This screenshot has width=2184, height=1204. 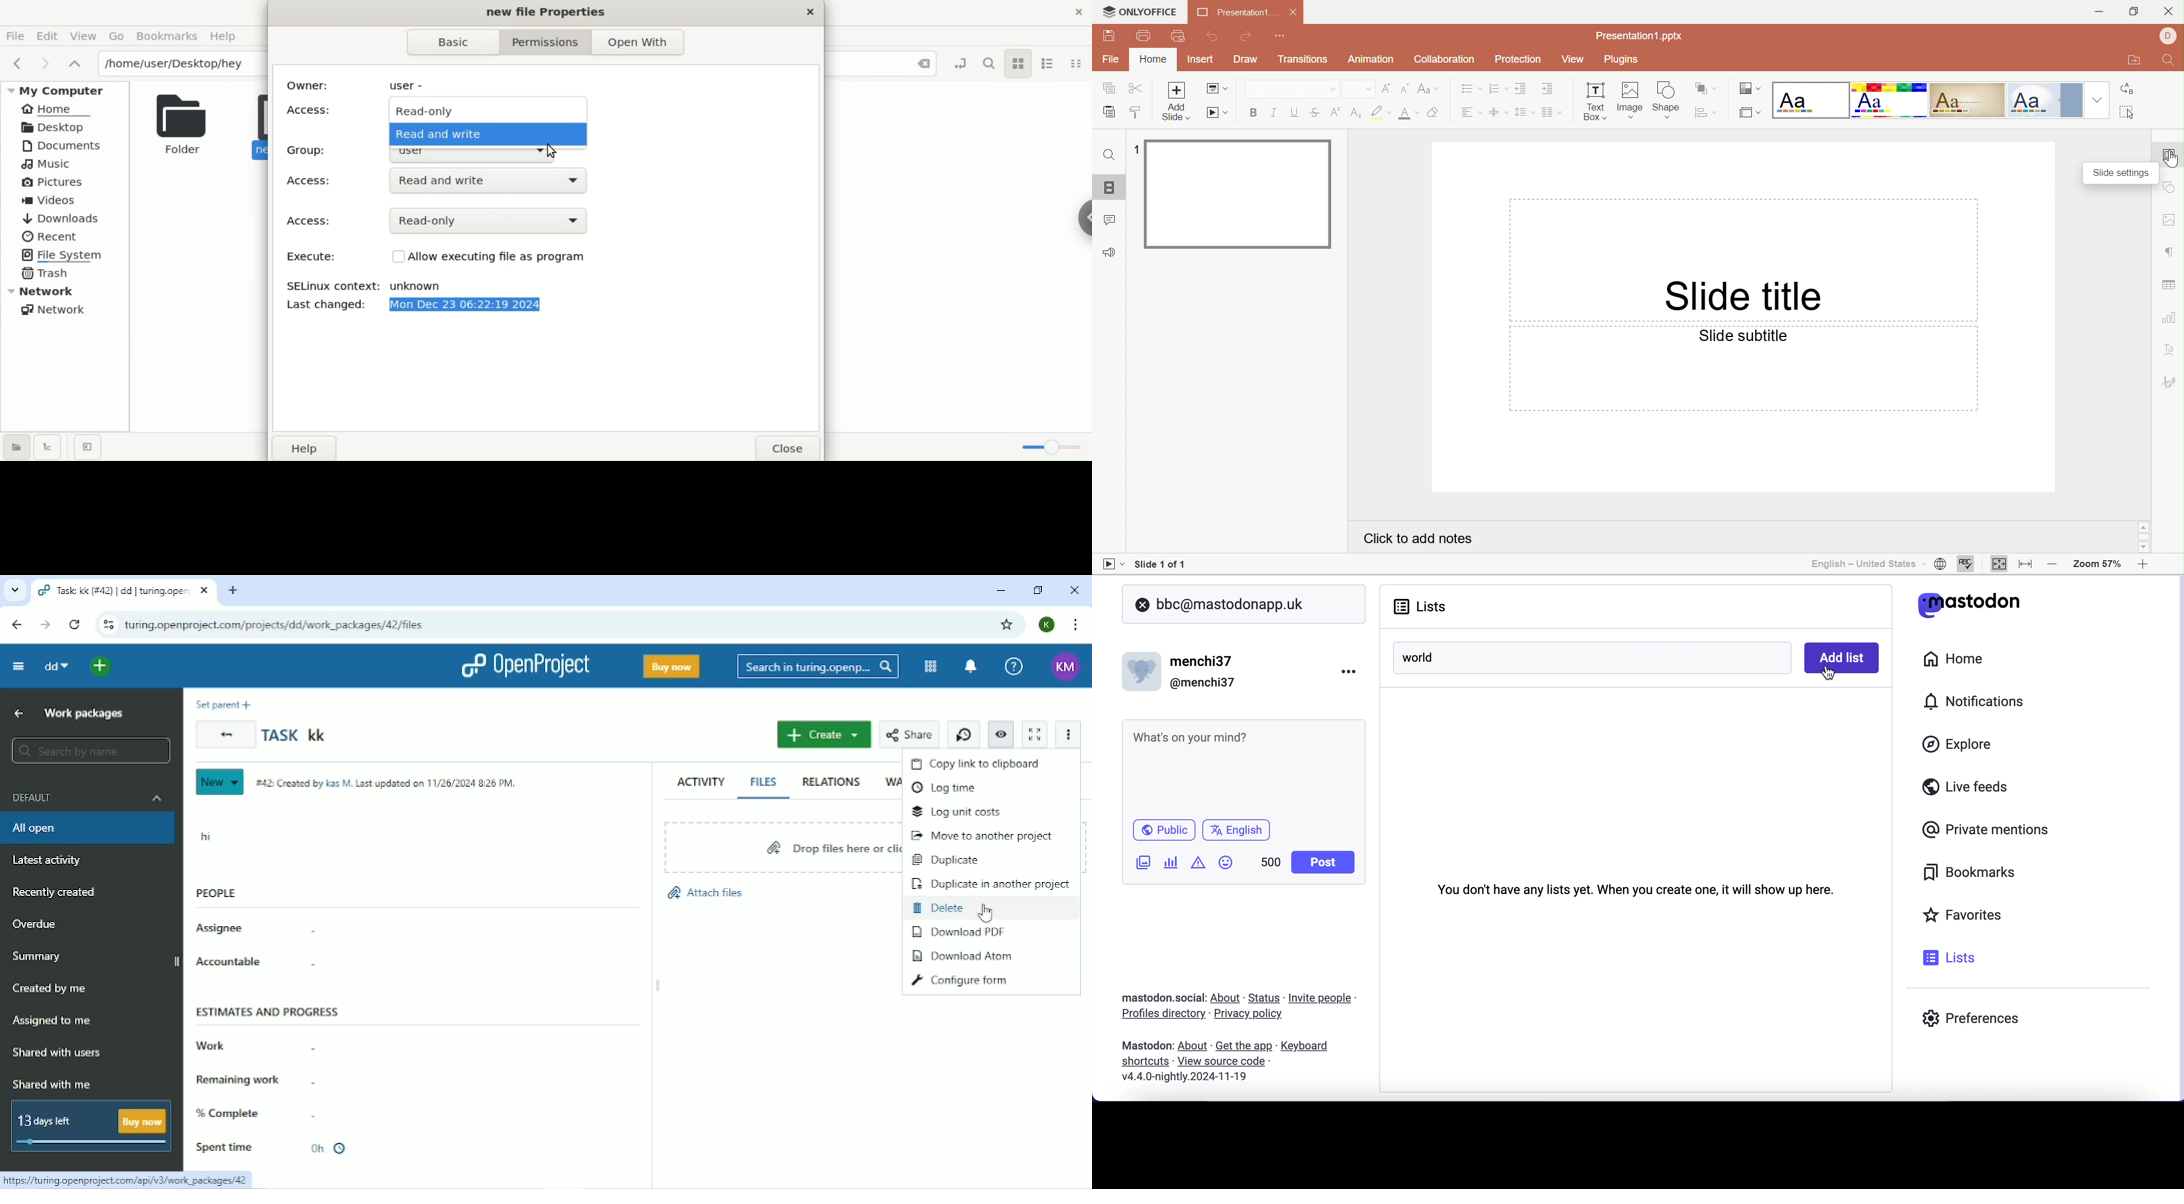 What do you see at coordinates (1811, 100) in the screenshot?
I see `Blank` at bounding box center [1811, 100].